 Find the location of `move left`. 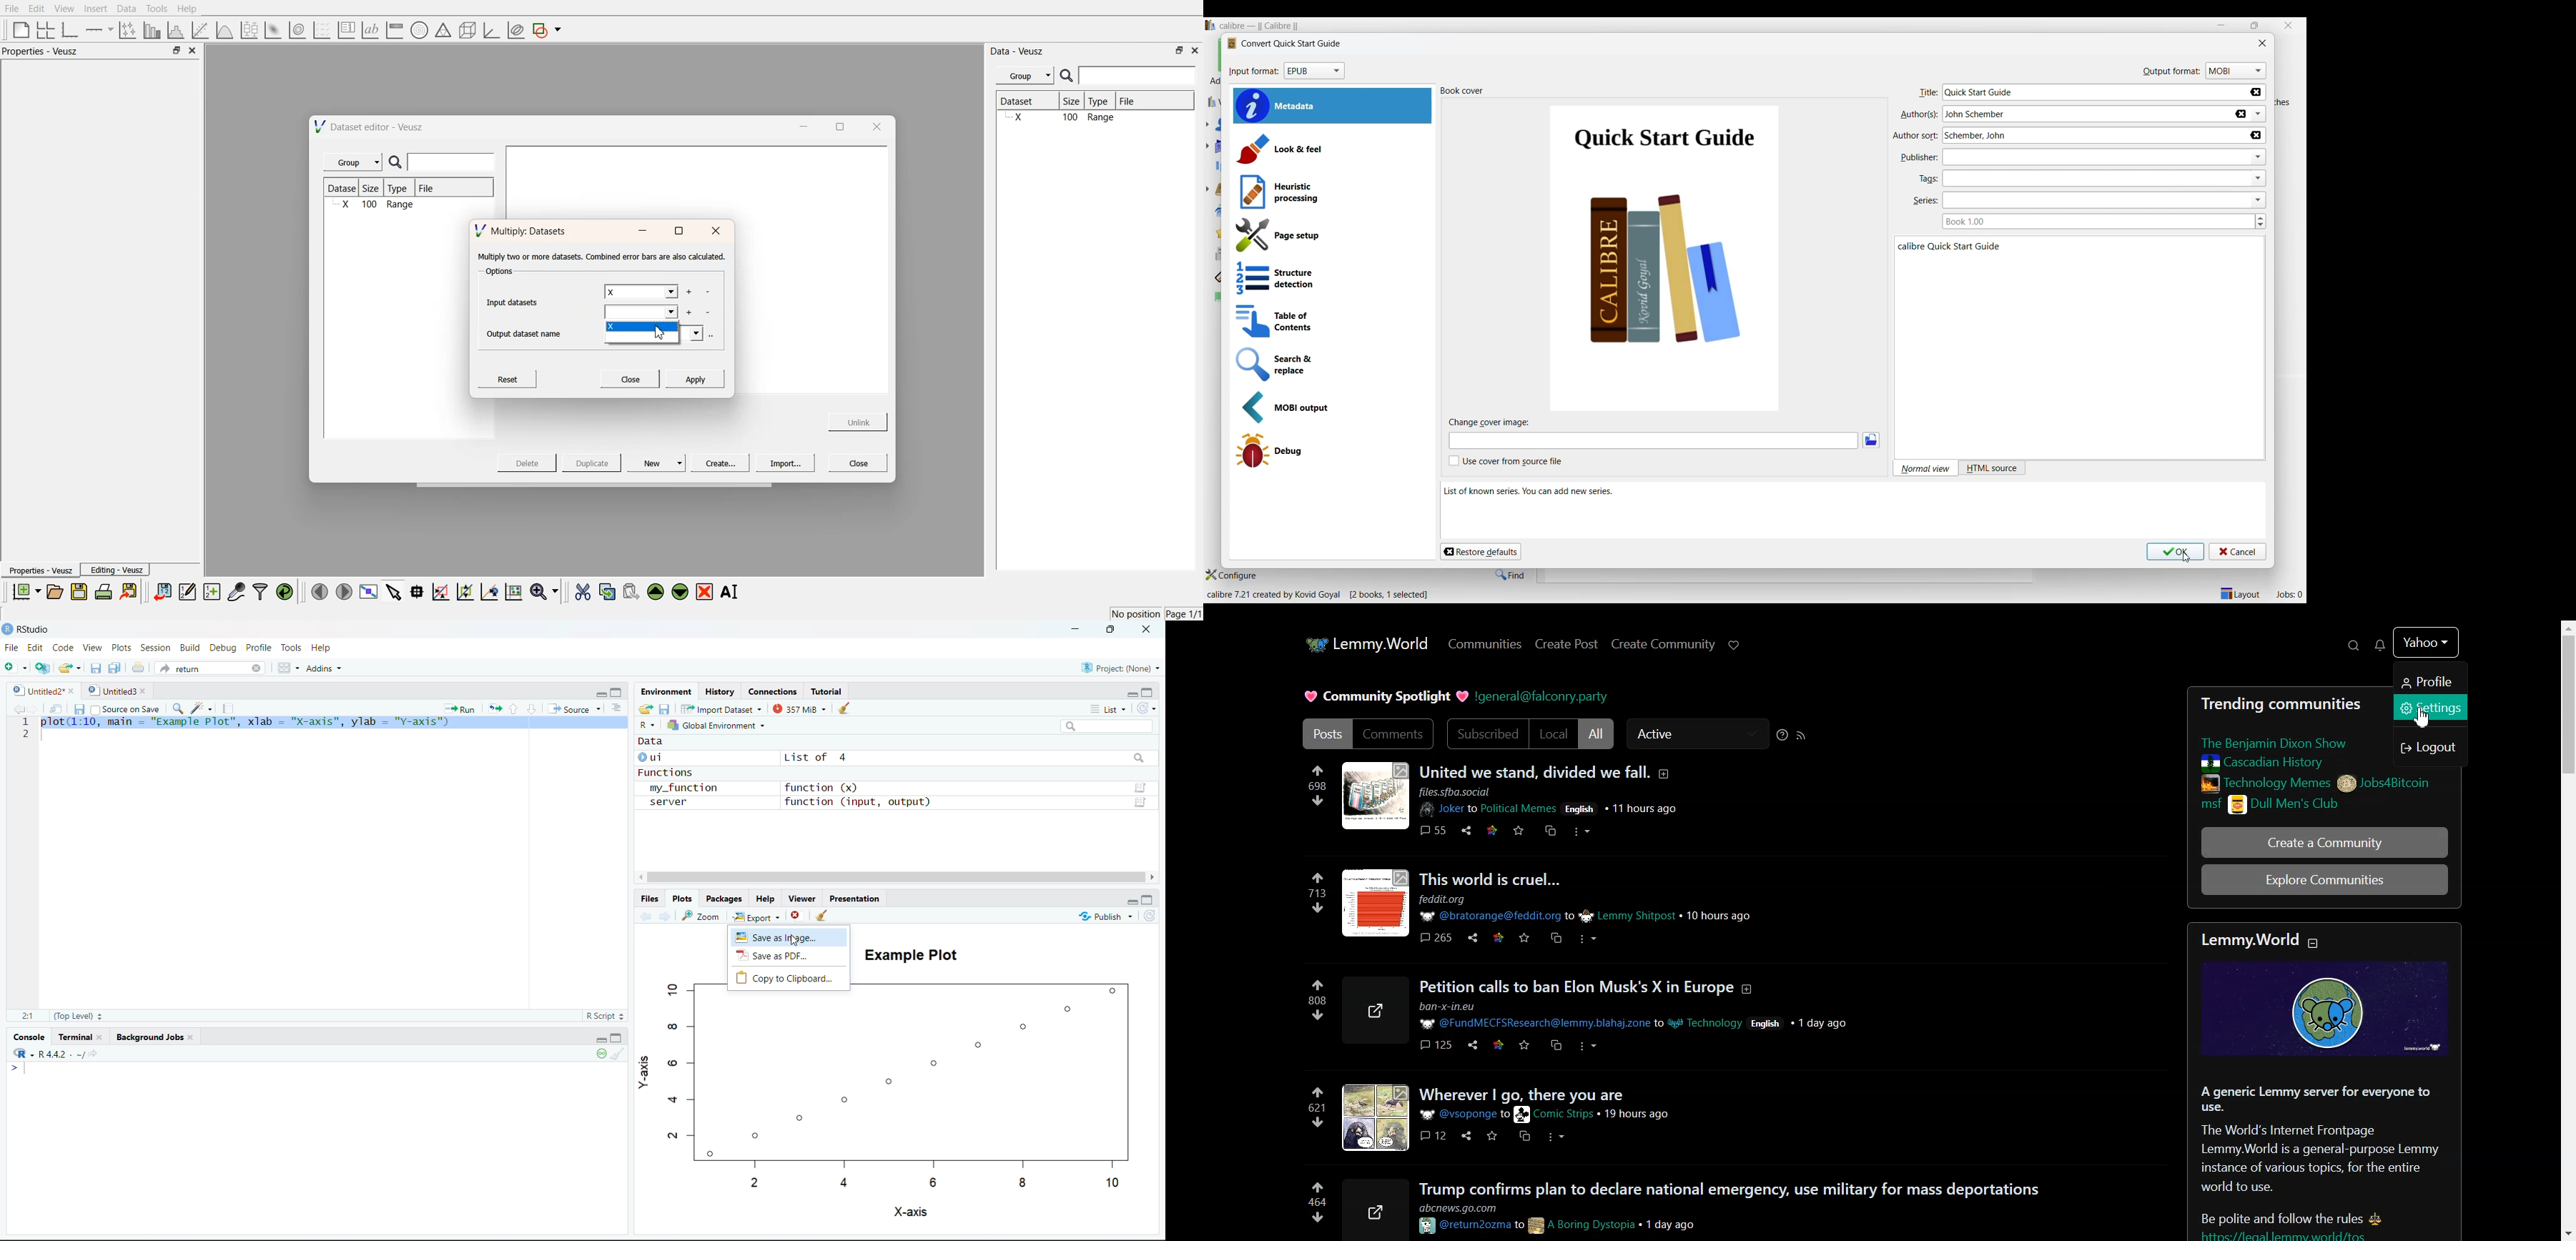

move left is located at coordinates (320, 591).